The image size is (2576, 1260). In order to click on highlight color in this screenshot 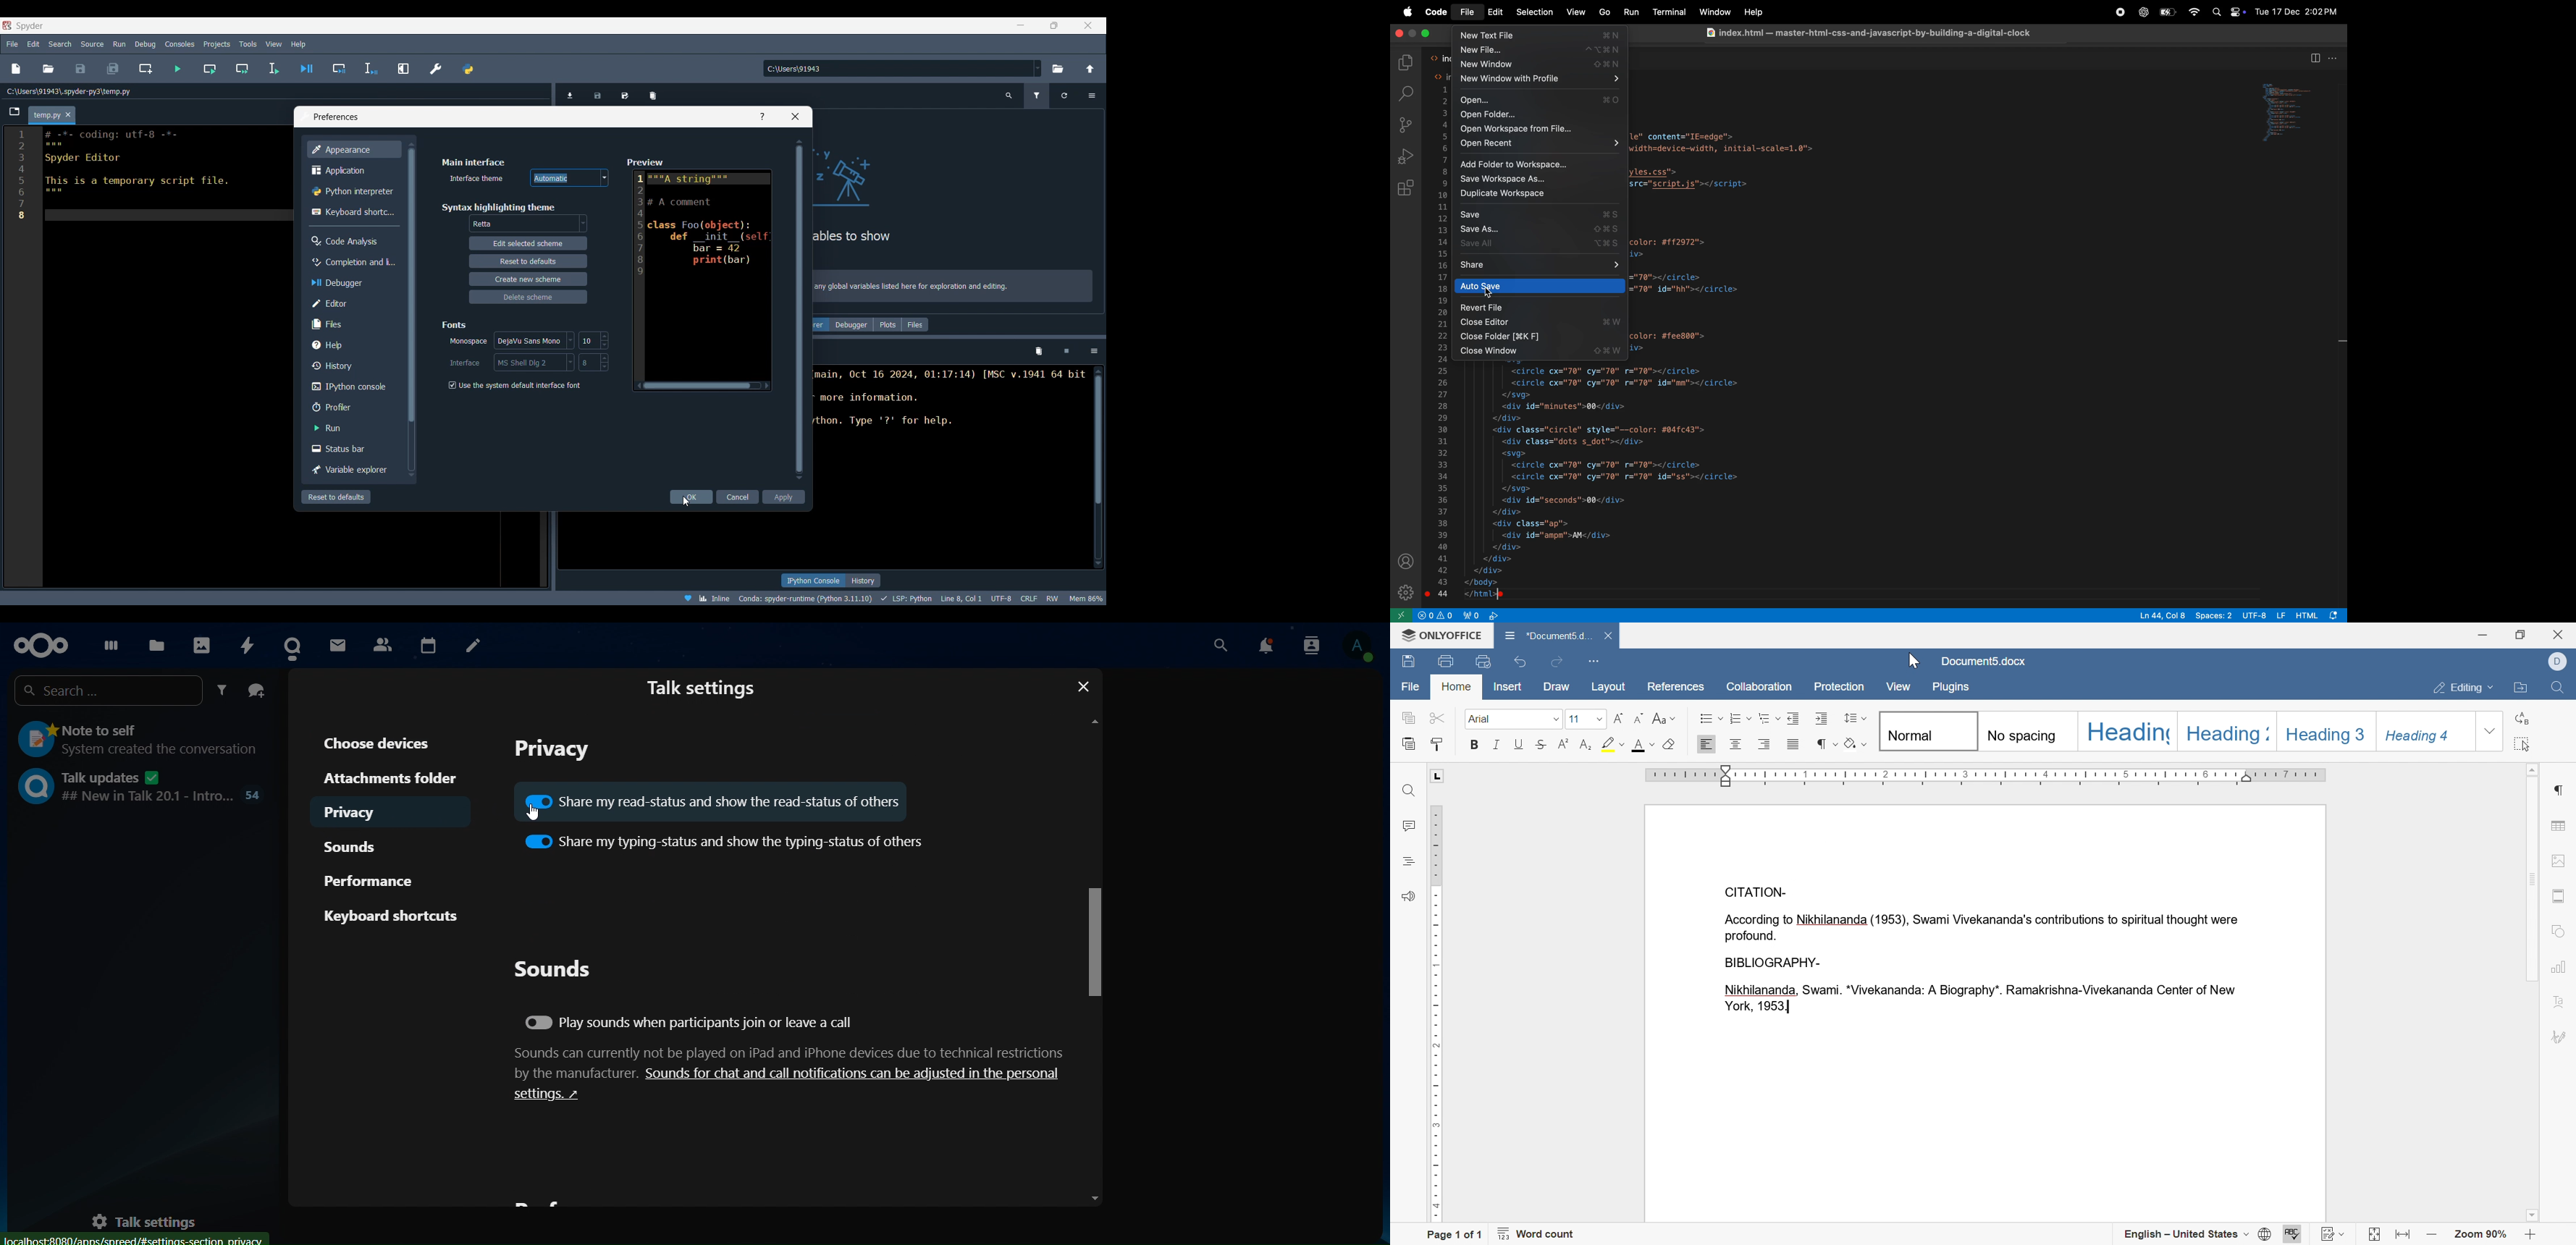, I will do `click(1612, 744)`.